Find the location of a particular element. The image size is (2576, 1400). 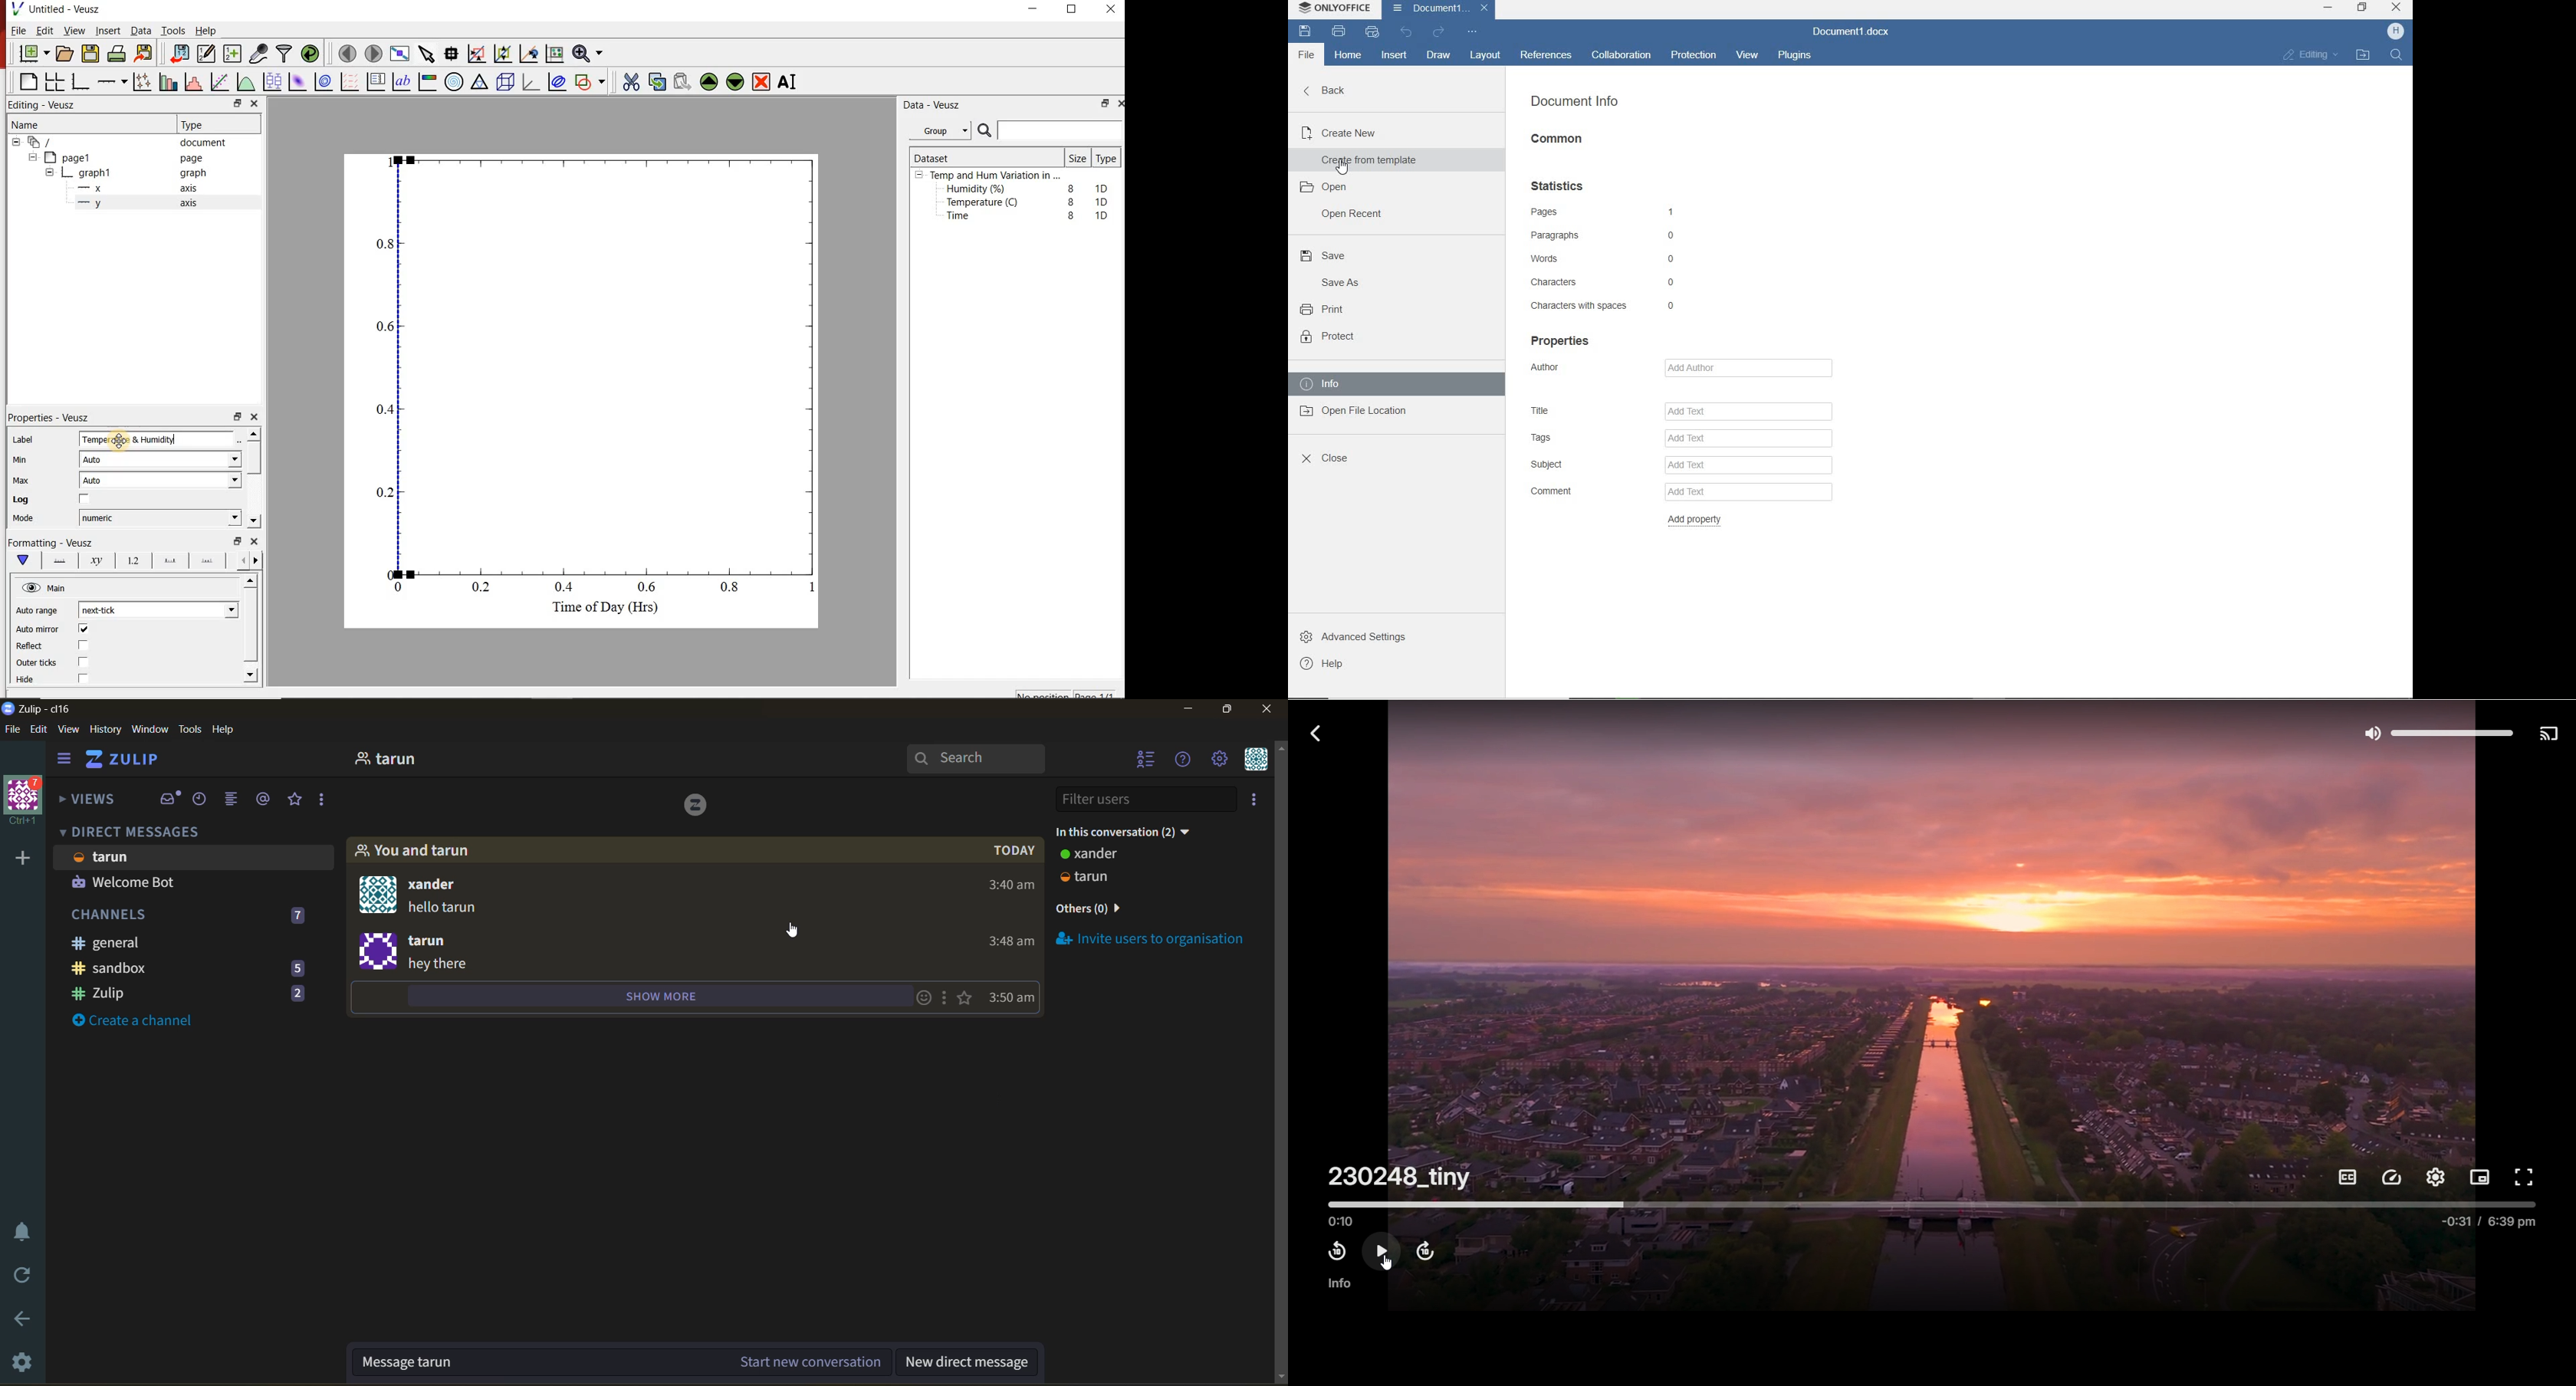

cursor is located at coordinates (796, 931).